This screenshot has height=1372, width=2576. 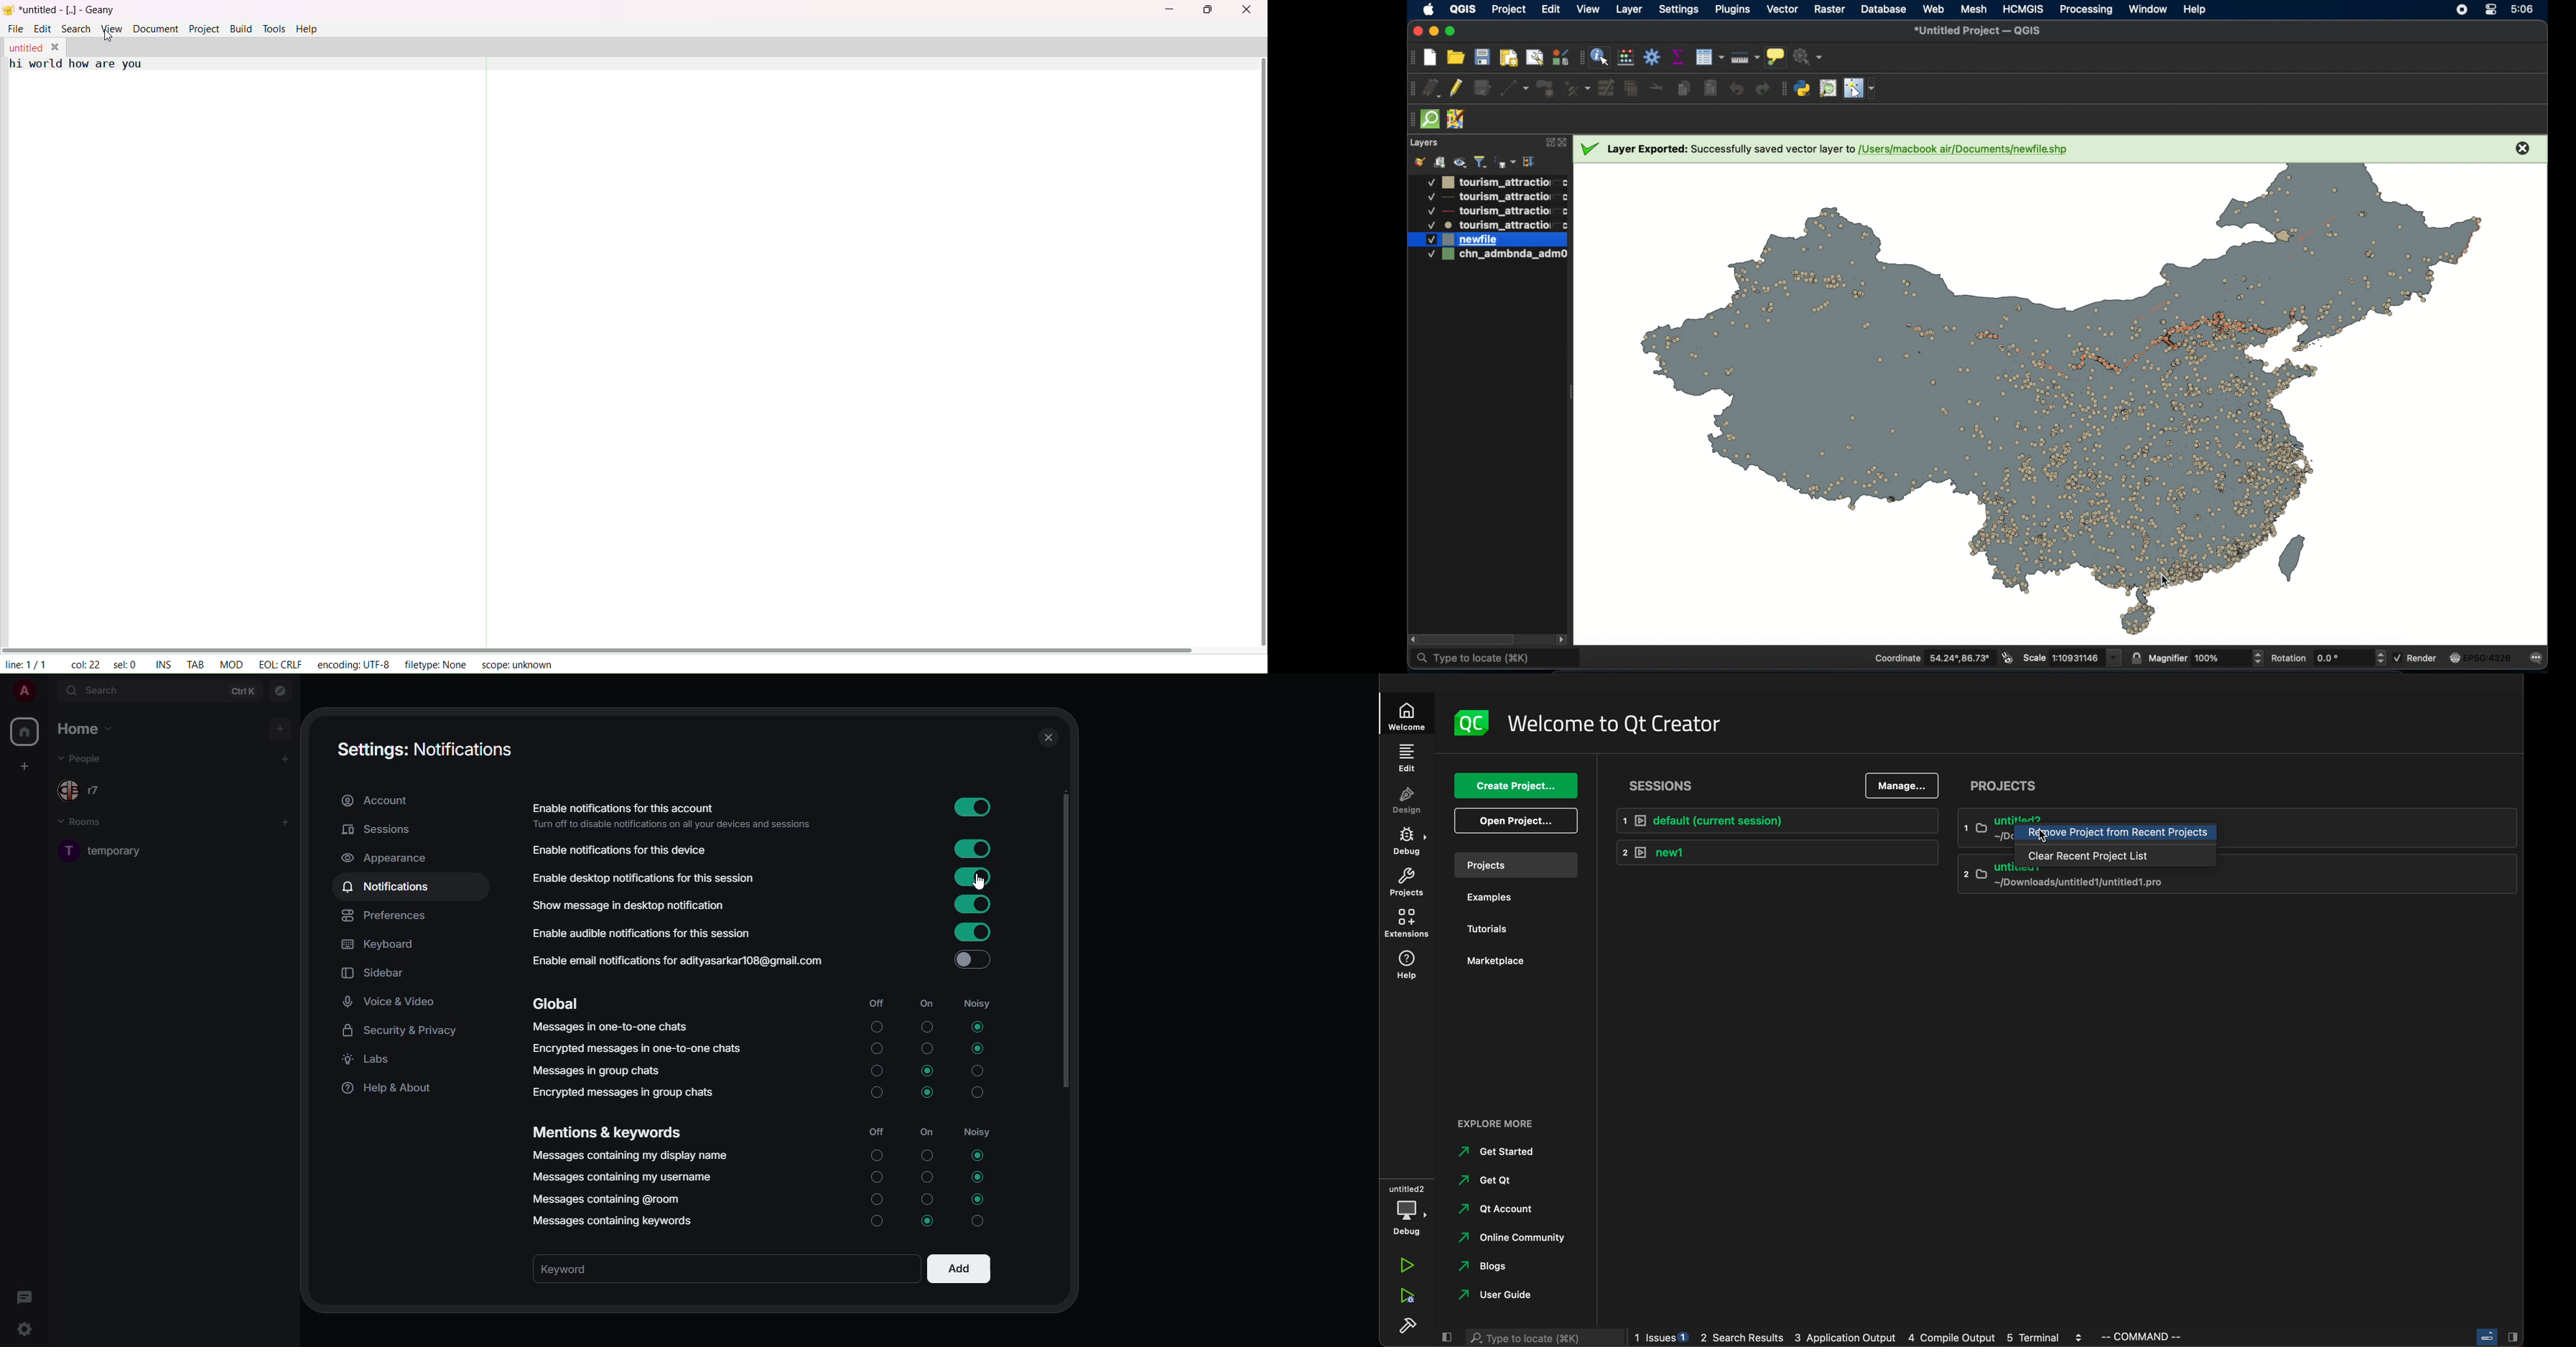 I want to click on enable notifications for this device, so click(x=617, y=850).